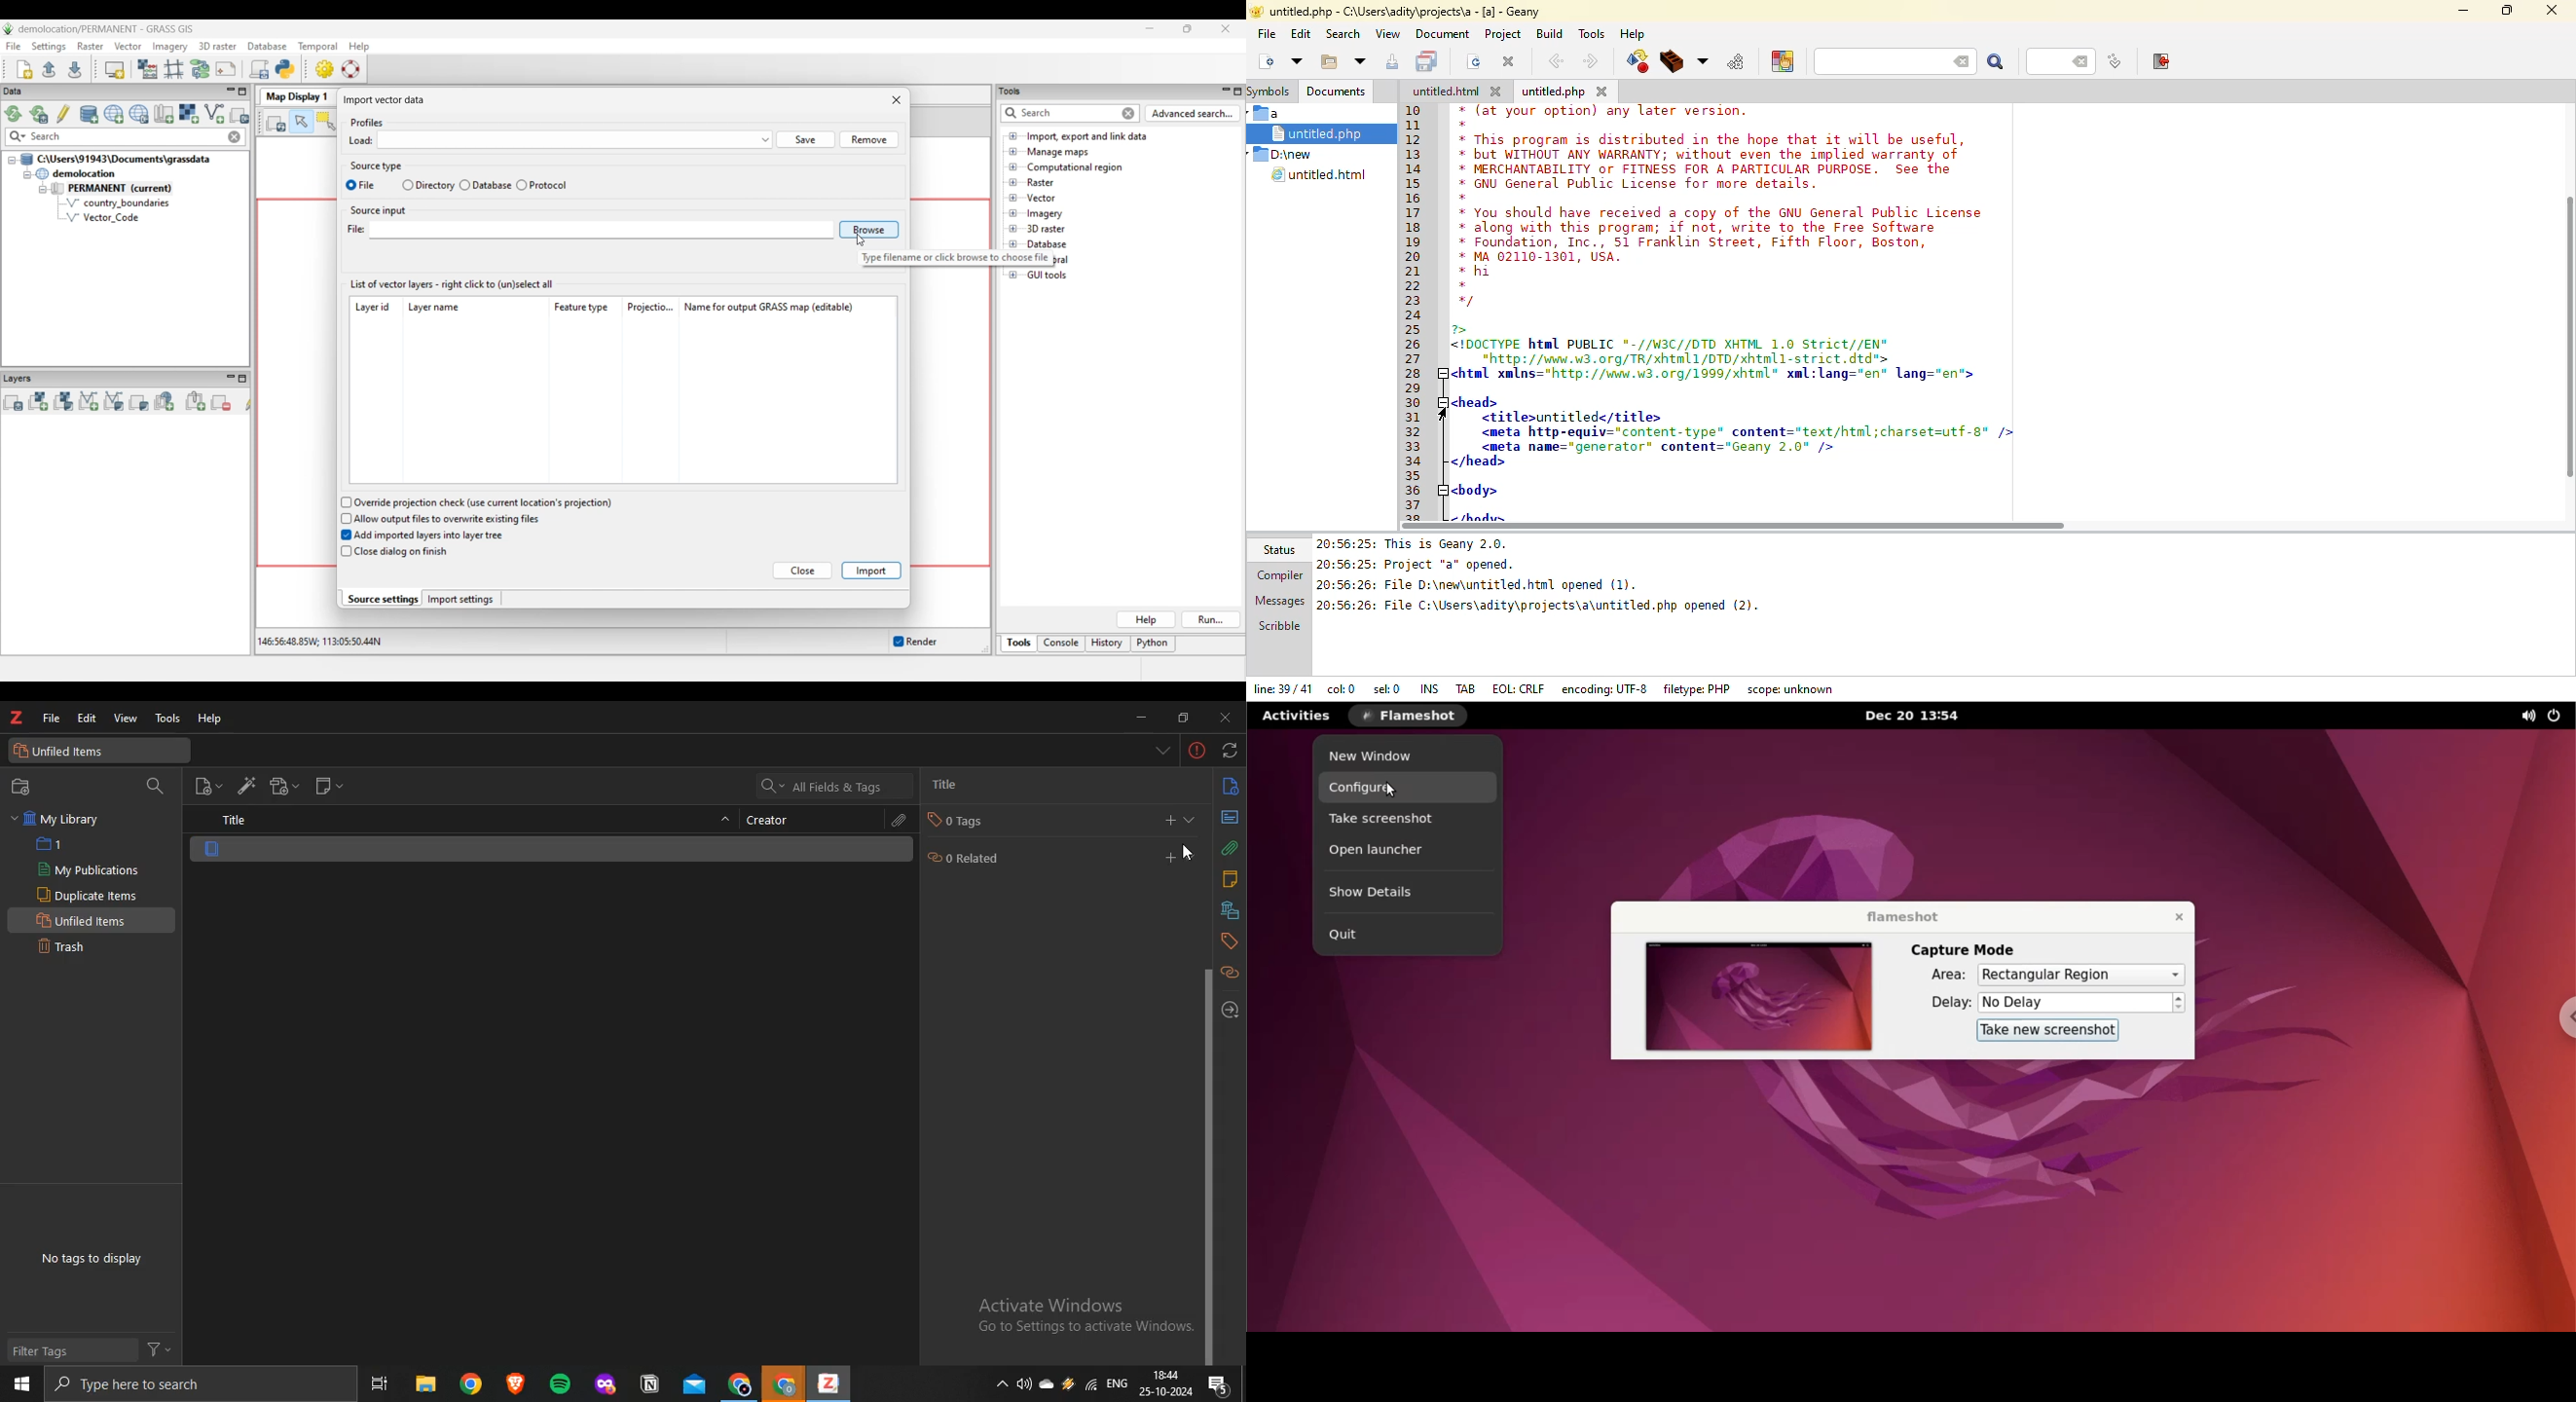 This screenshot has width=2576, height=1428. Describe the element at coordinates (1023, 1385) in the screenshot. I see `speakers` at that location.